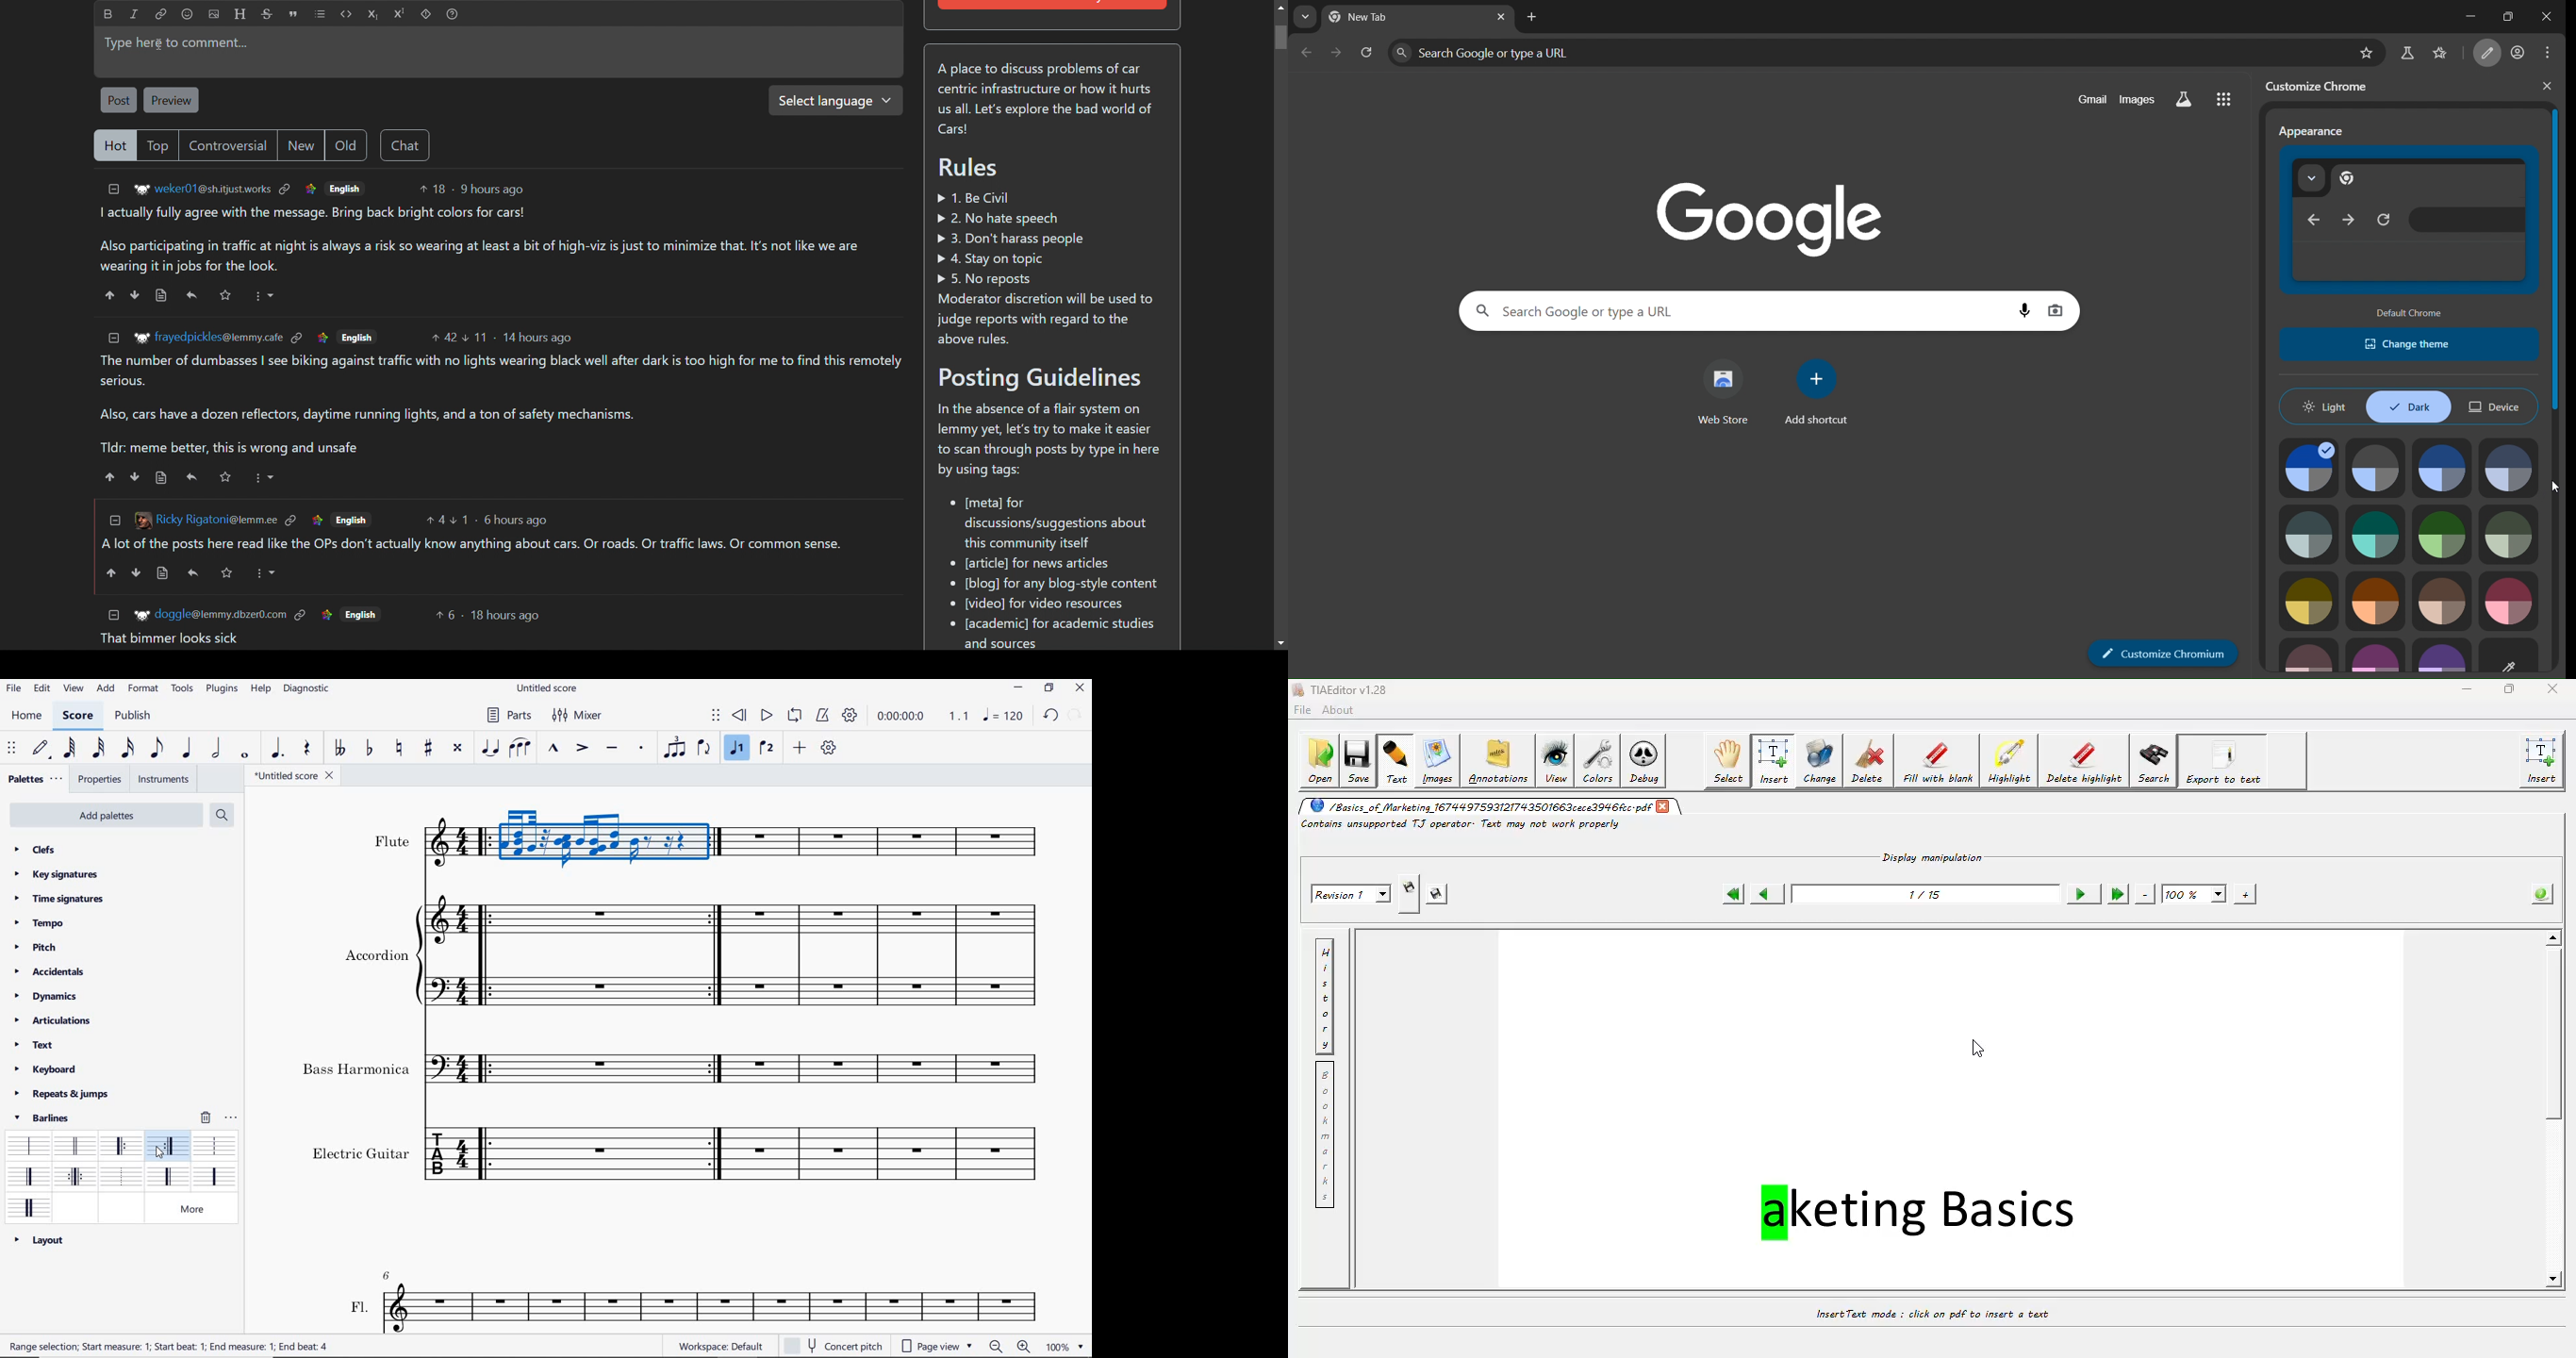  What do you see at coordinates (583, 749) in the screenshot?
I see `accent` at bounding box center [583, 749].